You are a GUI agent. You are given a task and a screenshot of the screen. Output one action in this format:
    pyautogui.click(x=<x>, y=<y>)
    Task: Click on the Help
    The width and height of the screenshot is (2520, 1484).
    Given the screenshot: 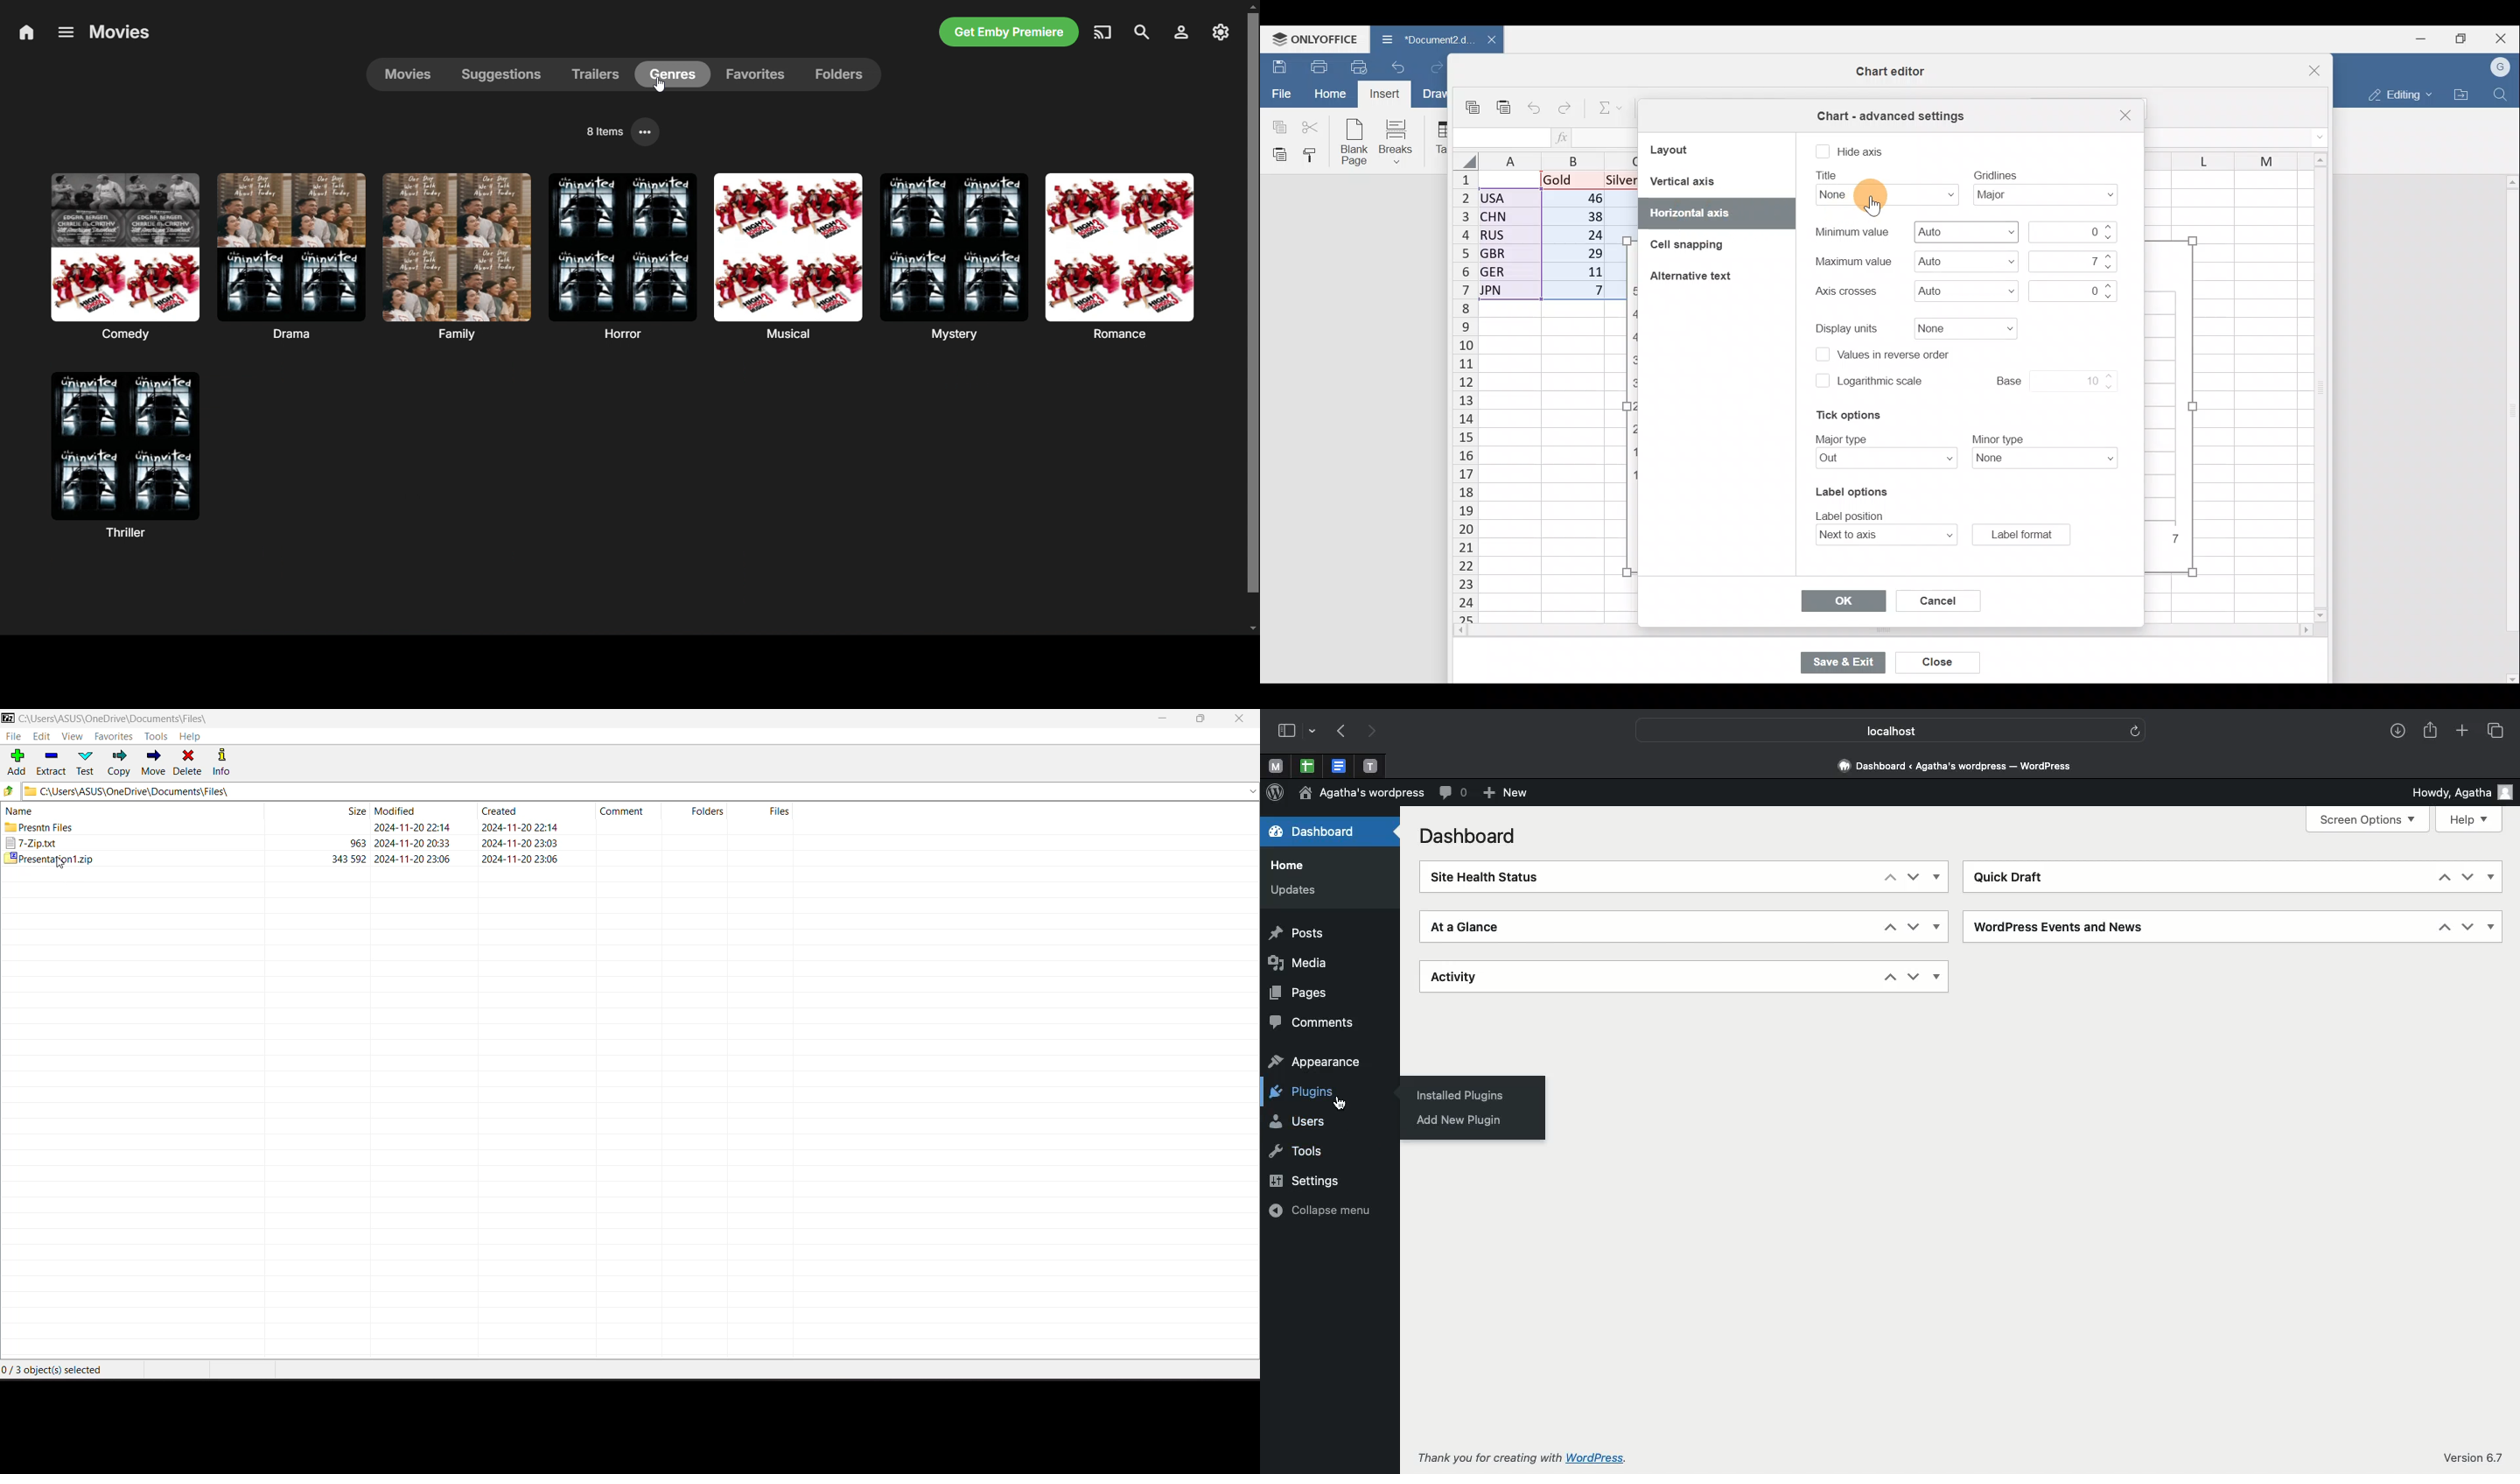 What is the action you would take?
    pyautogui.click(x=190, y=737)
    